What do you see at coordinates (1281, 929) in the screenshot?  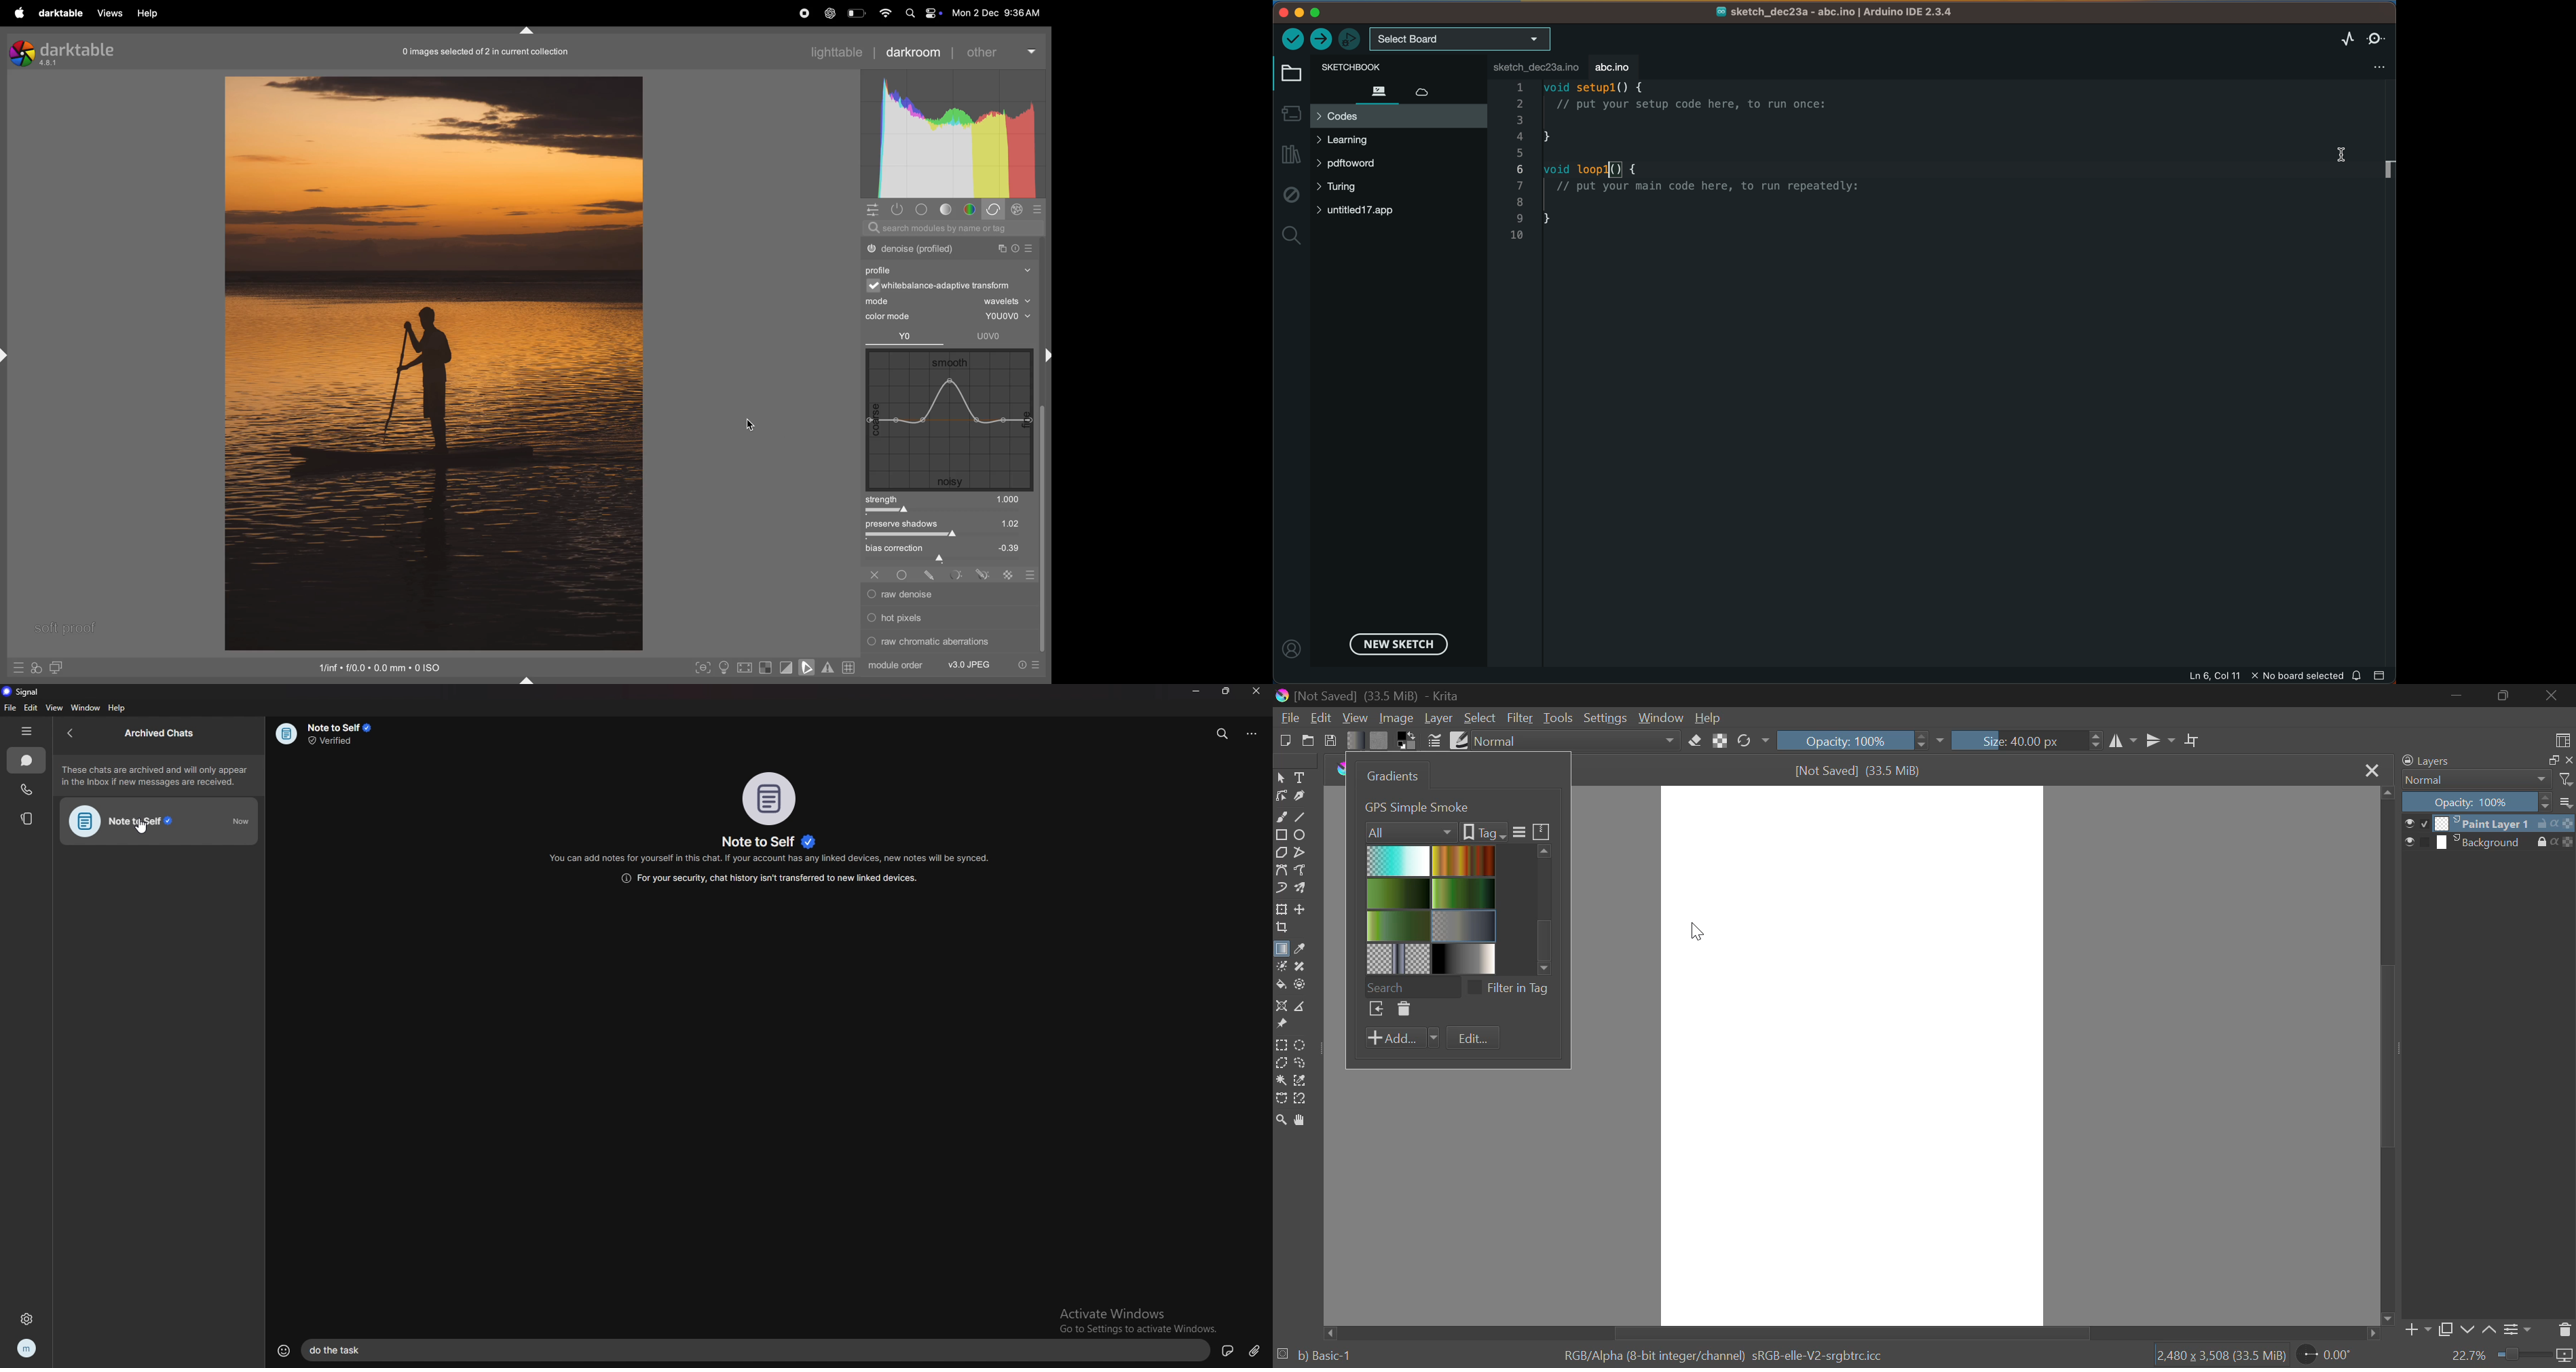 I see `Crop Layer` at bounding box center [1281, 929].